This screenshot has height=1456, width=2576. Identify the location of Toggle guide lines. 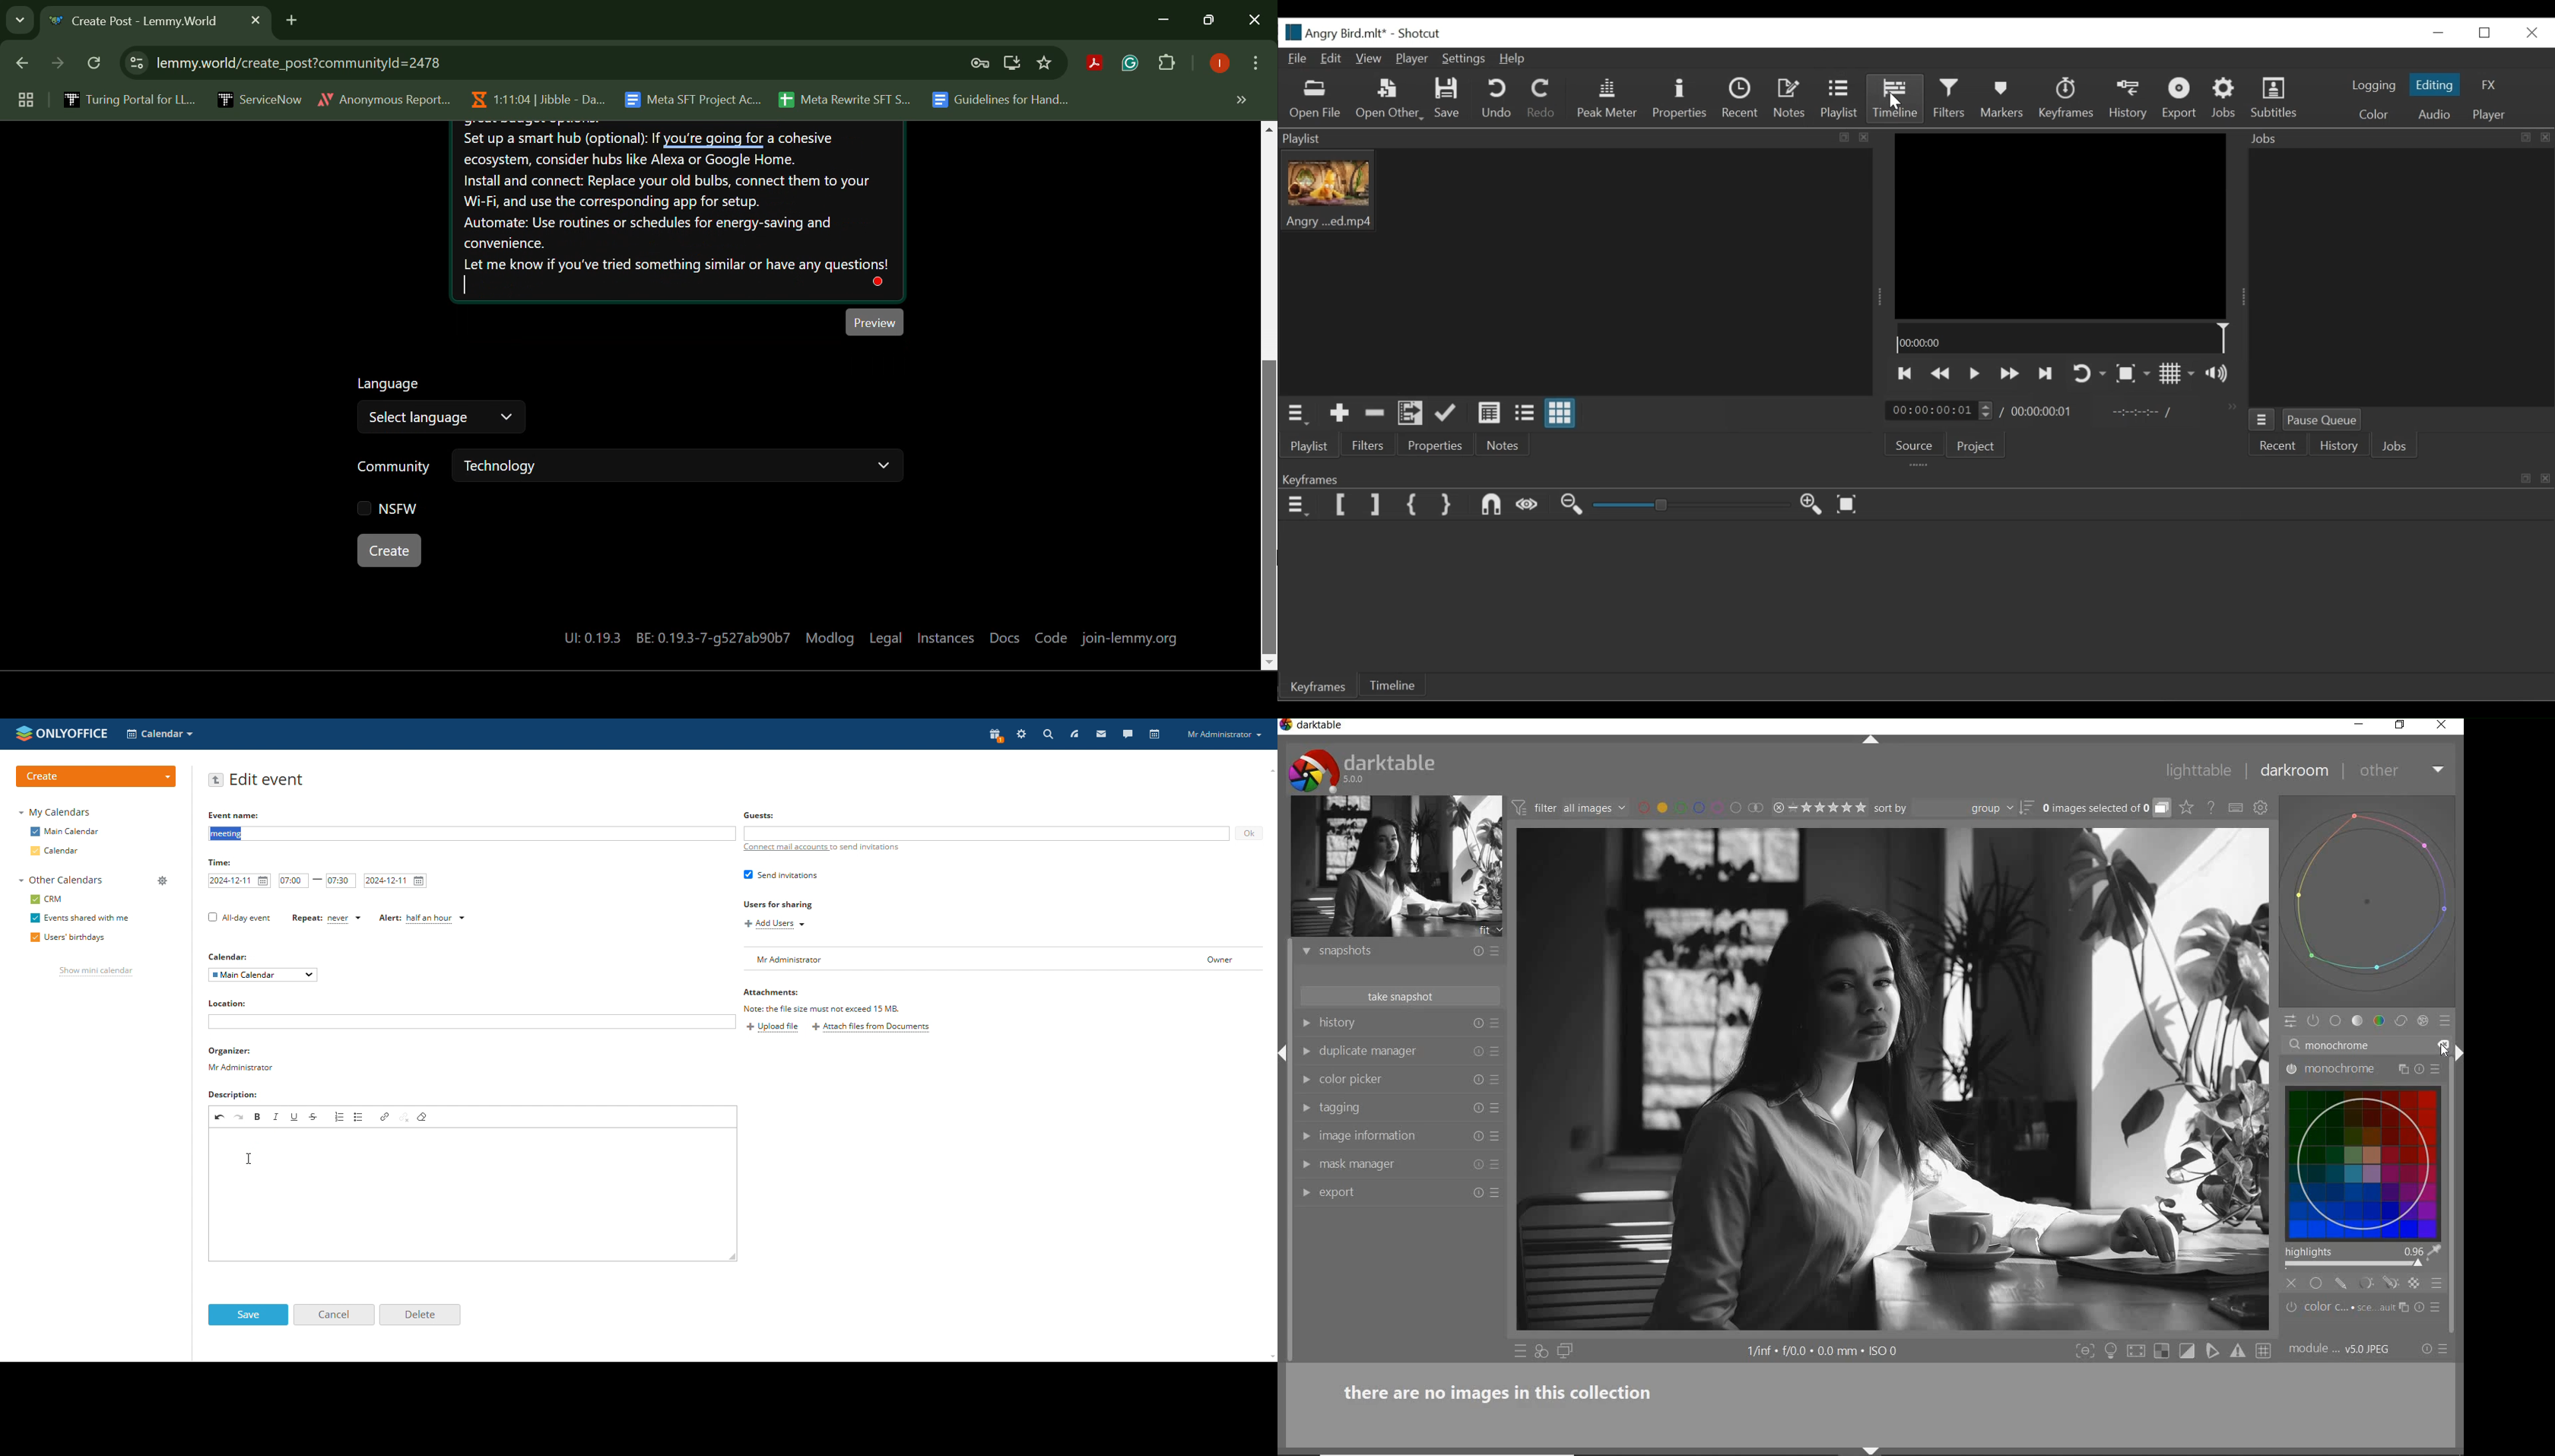
(2265, 1350).